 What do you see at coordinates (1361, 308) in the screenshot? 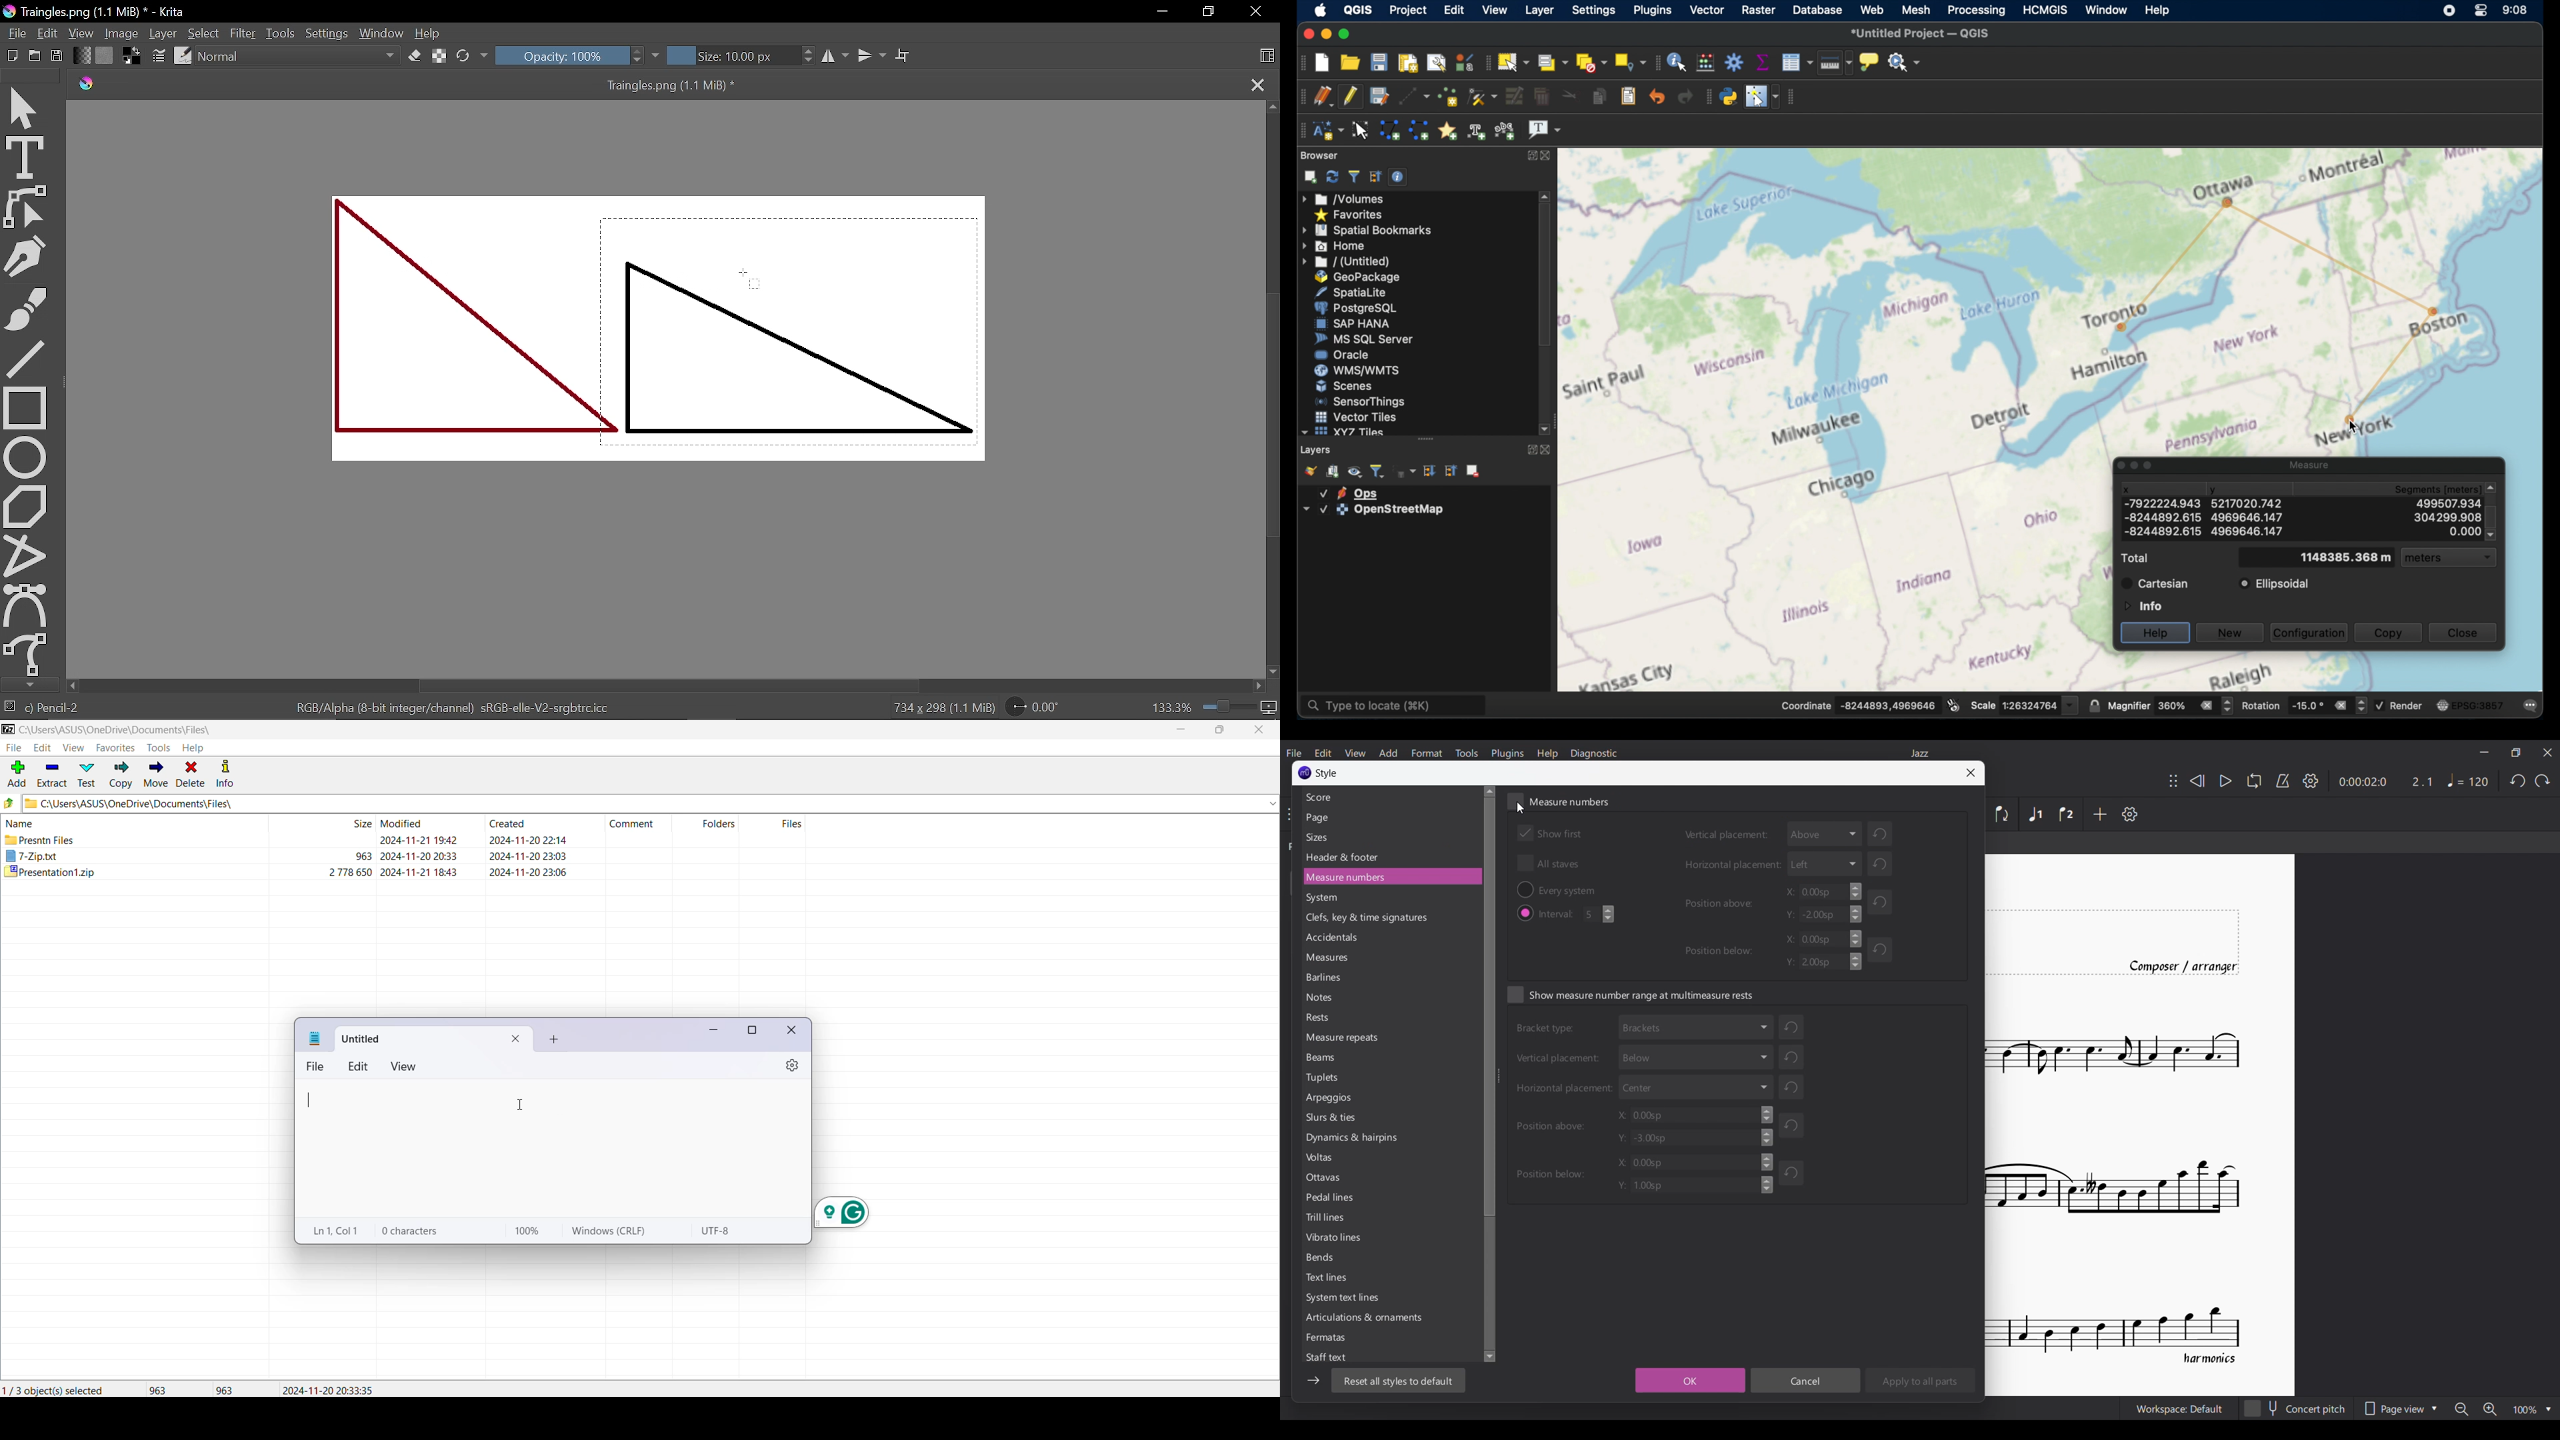
I see `postgresql` at bounding box center [1361, 308].